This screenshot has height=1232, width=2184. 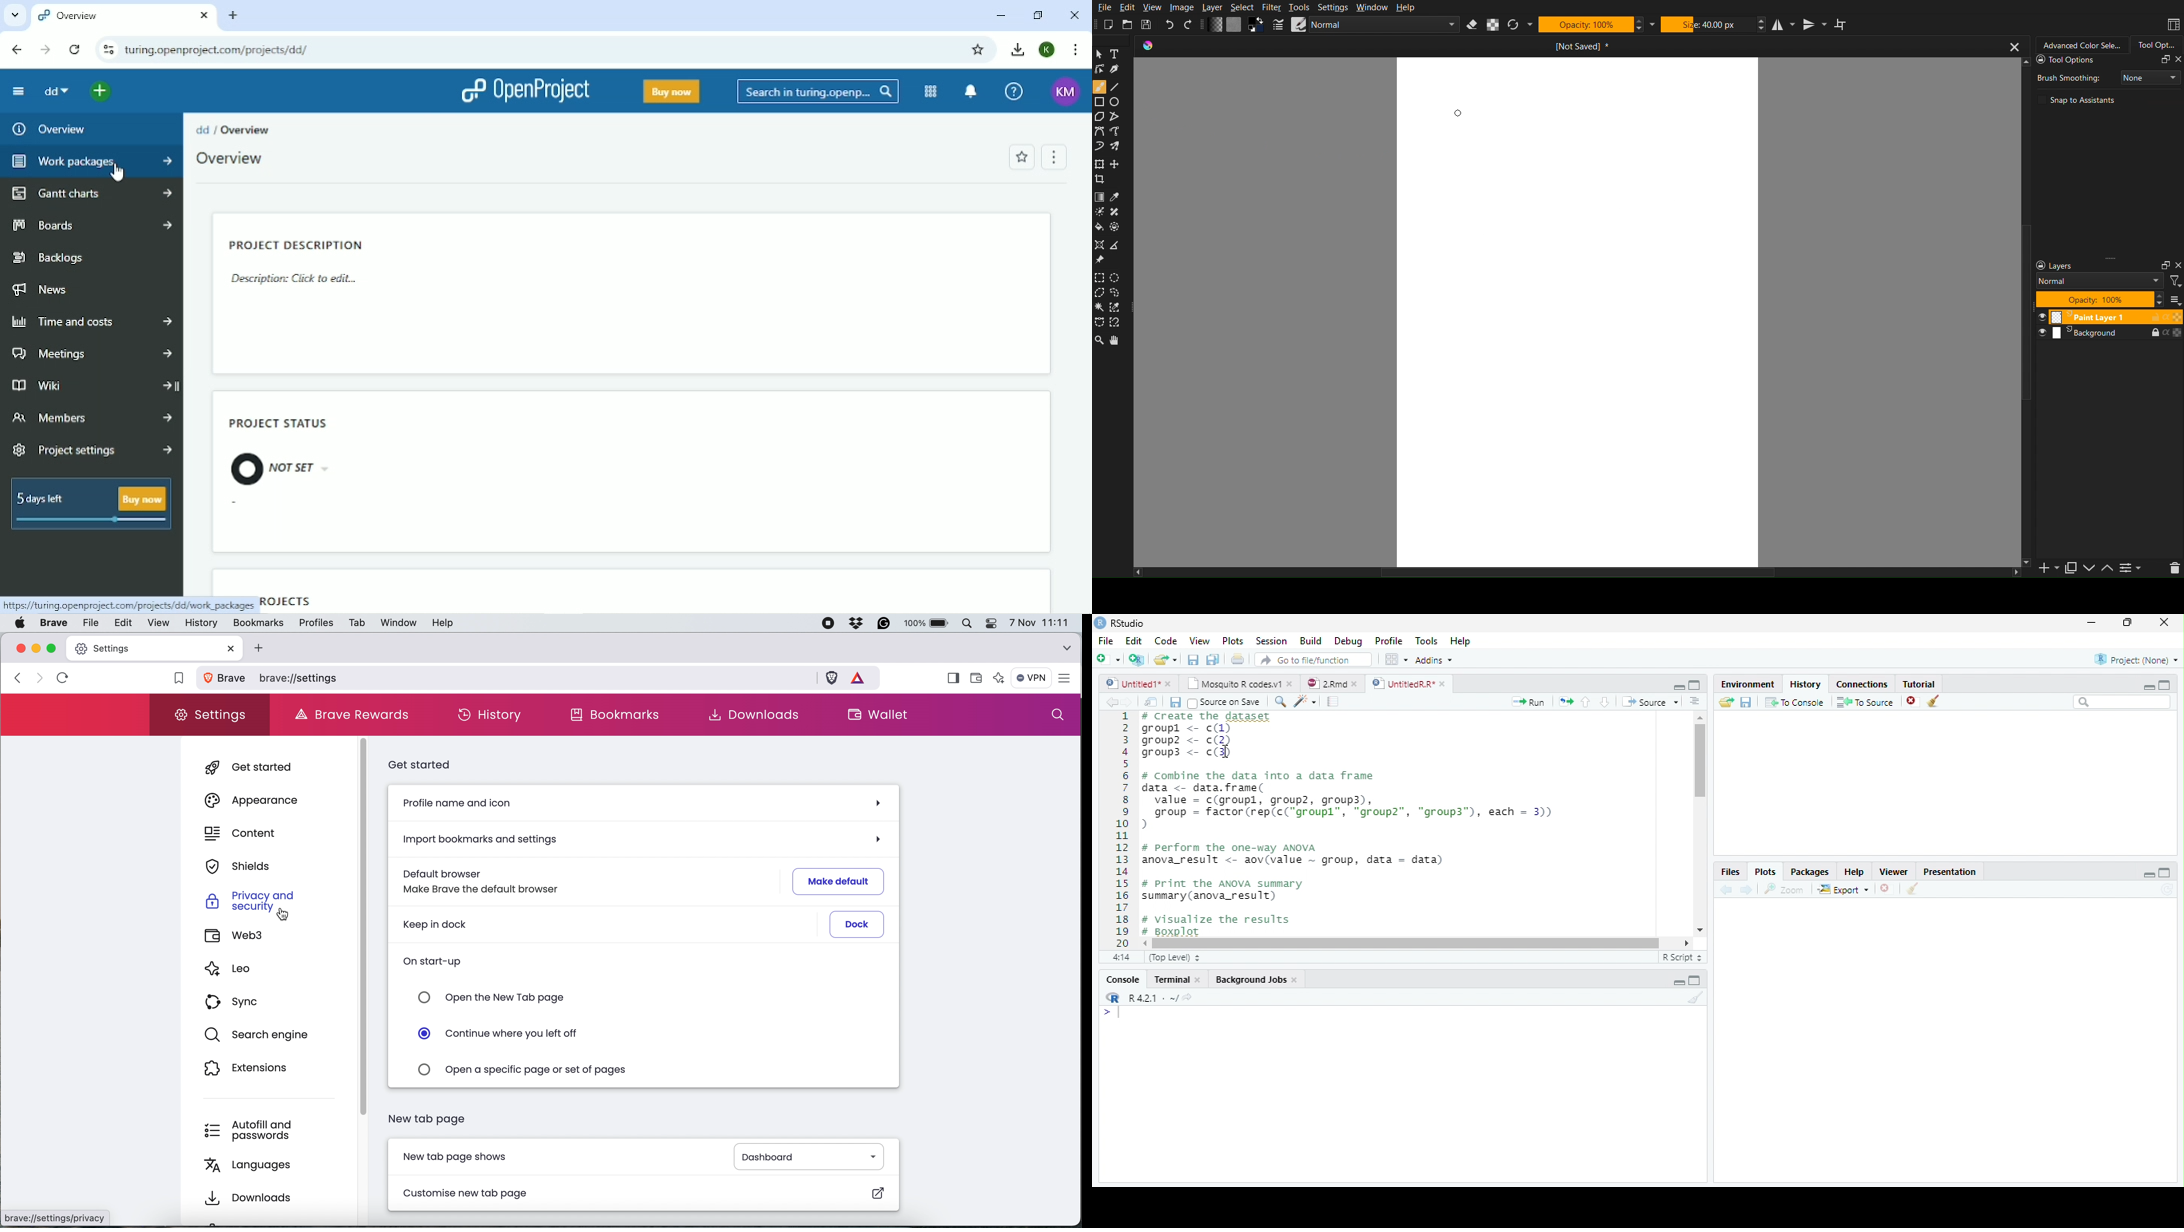 What do you see at coordinates (1582, 46) in the screenshot?
I see `Current Document` at bounding box center [1582, 46].